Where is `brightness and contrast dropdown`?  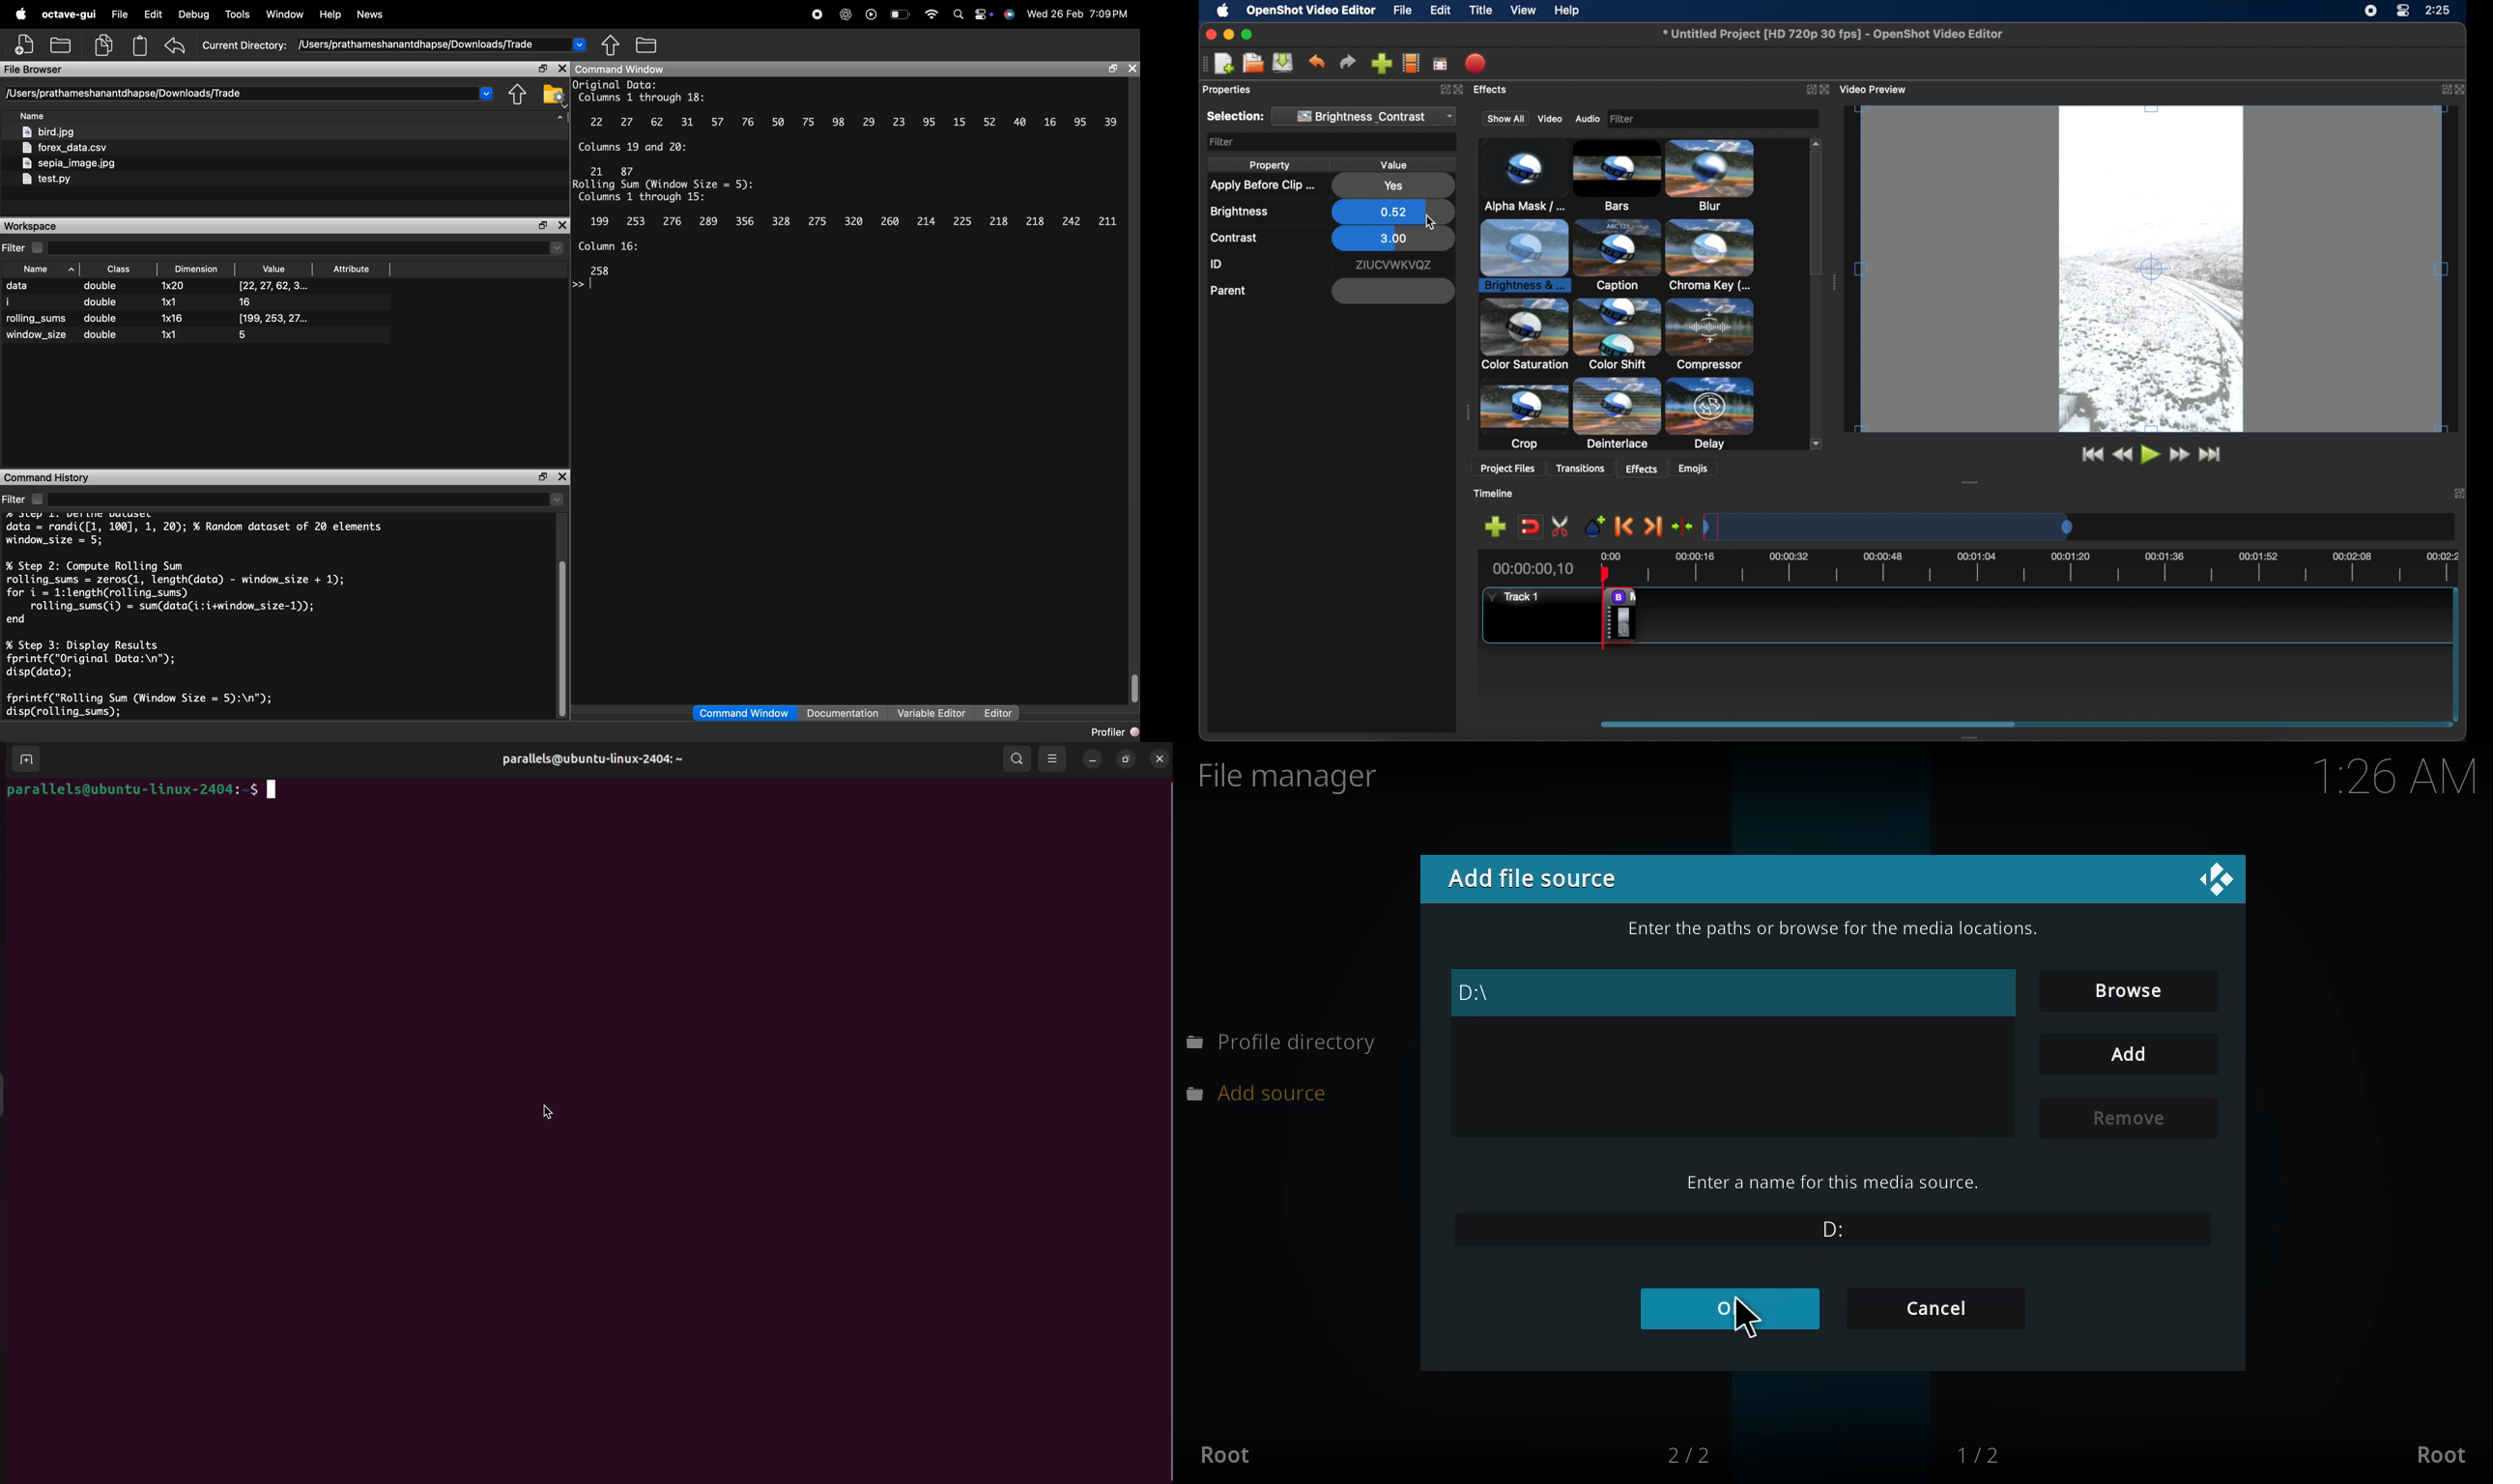 brightness and contrast dropdown is located at coordinates (1368, 116).